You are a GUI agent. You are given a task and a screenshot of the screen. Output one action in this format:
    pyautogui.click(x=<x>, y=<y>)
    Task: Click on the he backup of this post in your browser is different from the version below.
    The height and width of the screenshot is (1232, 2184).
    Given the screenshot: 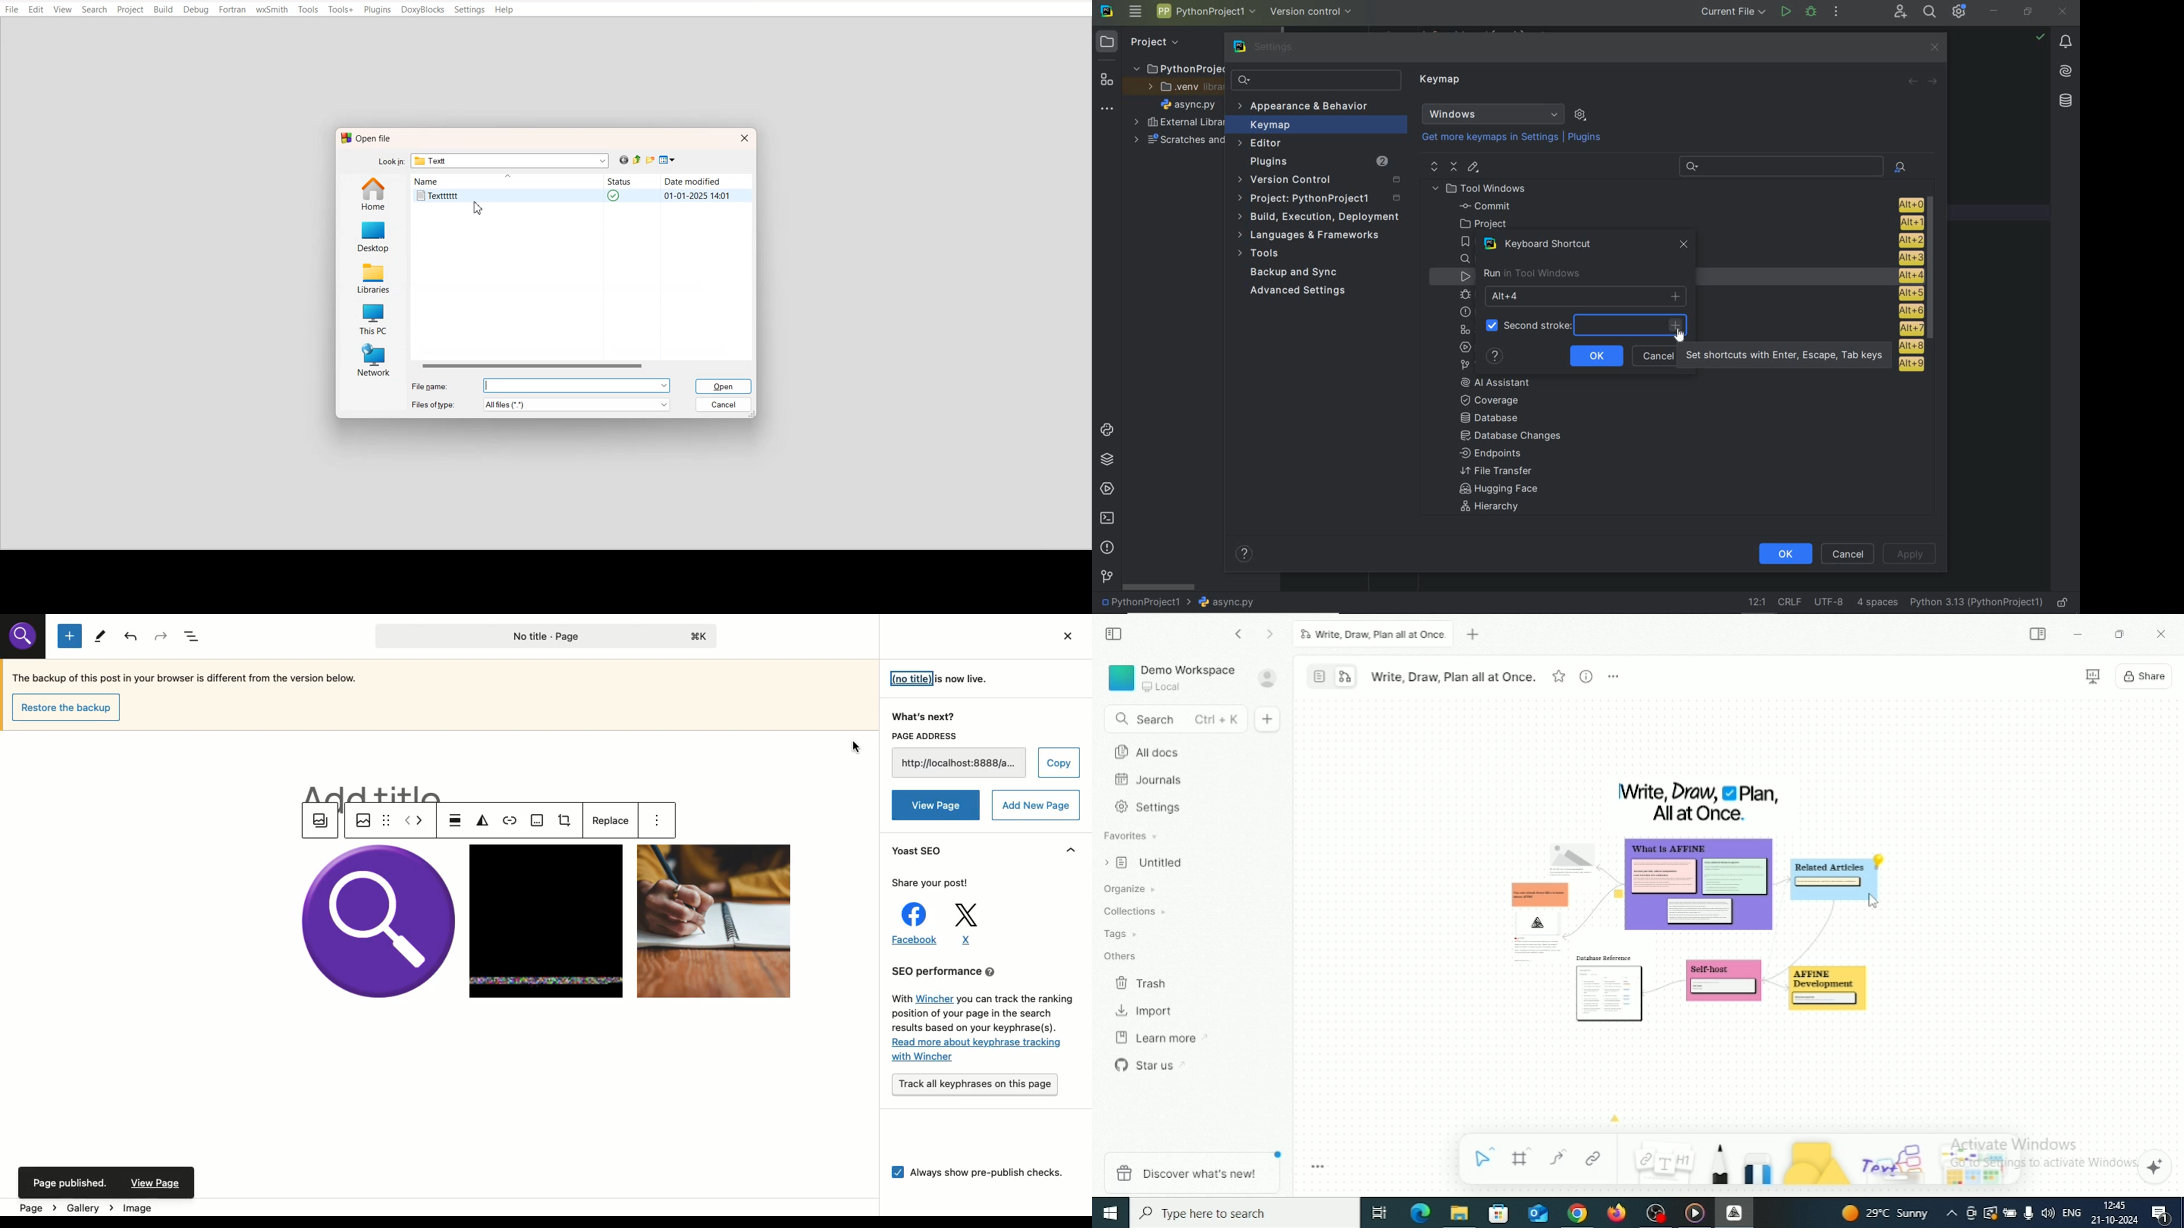 What is the action you would take?
    pyautogui.click(x=196, y=678)
    